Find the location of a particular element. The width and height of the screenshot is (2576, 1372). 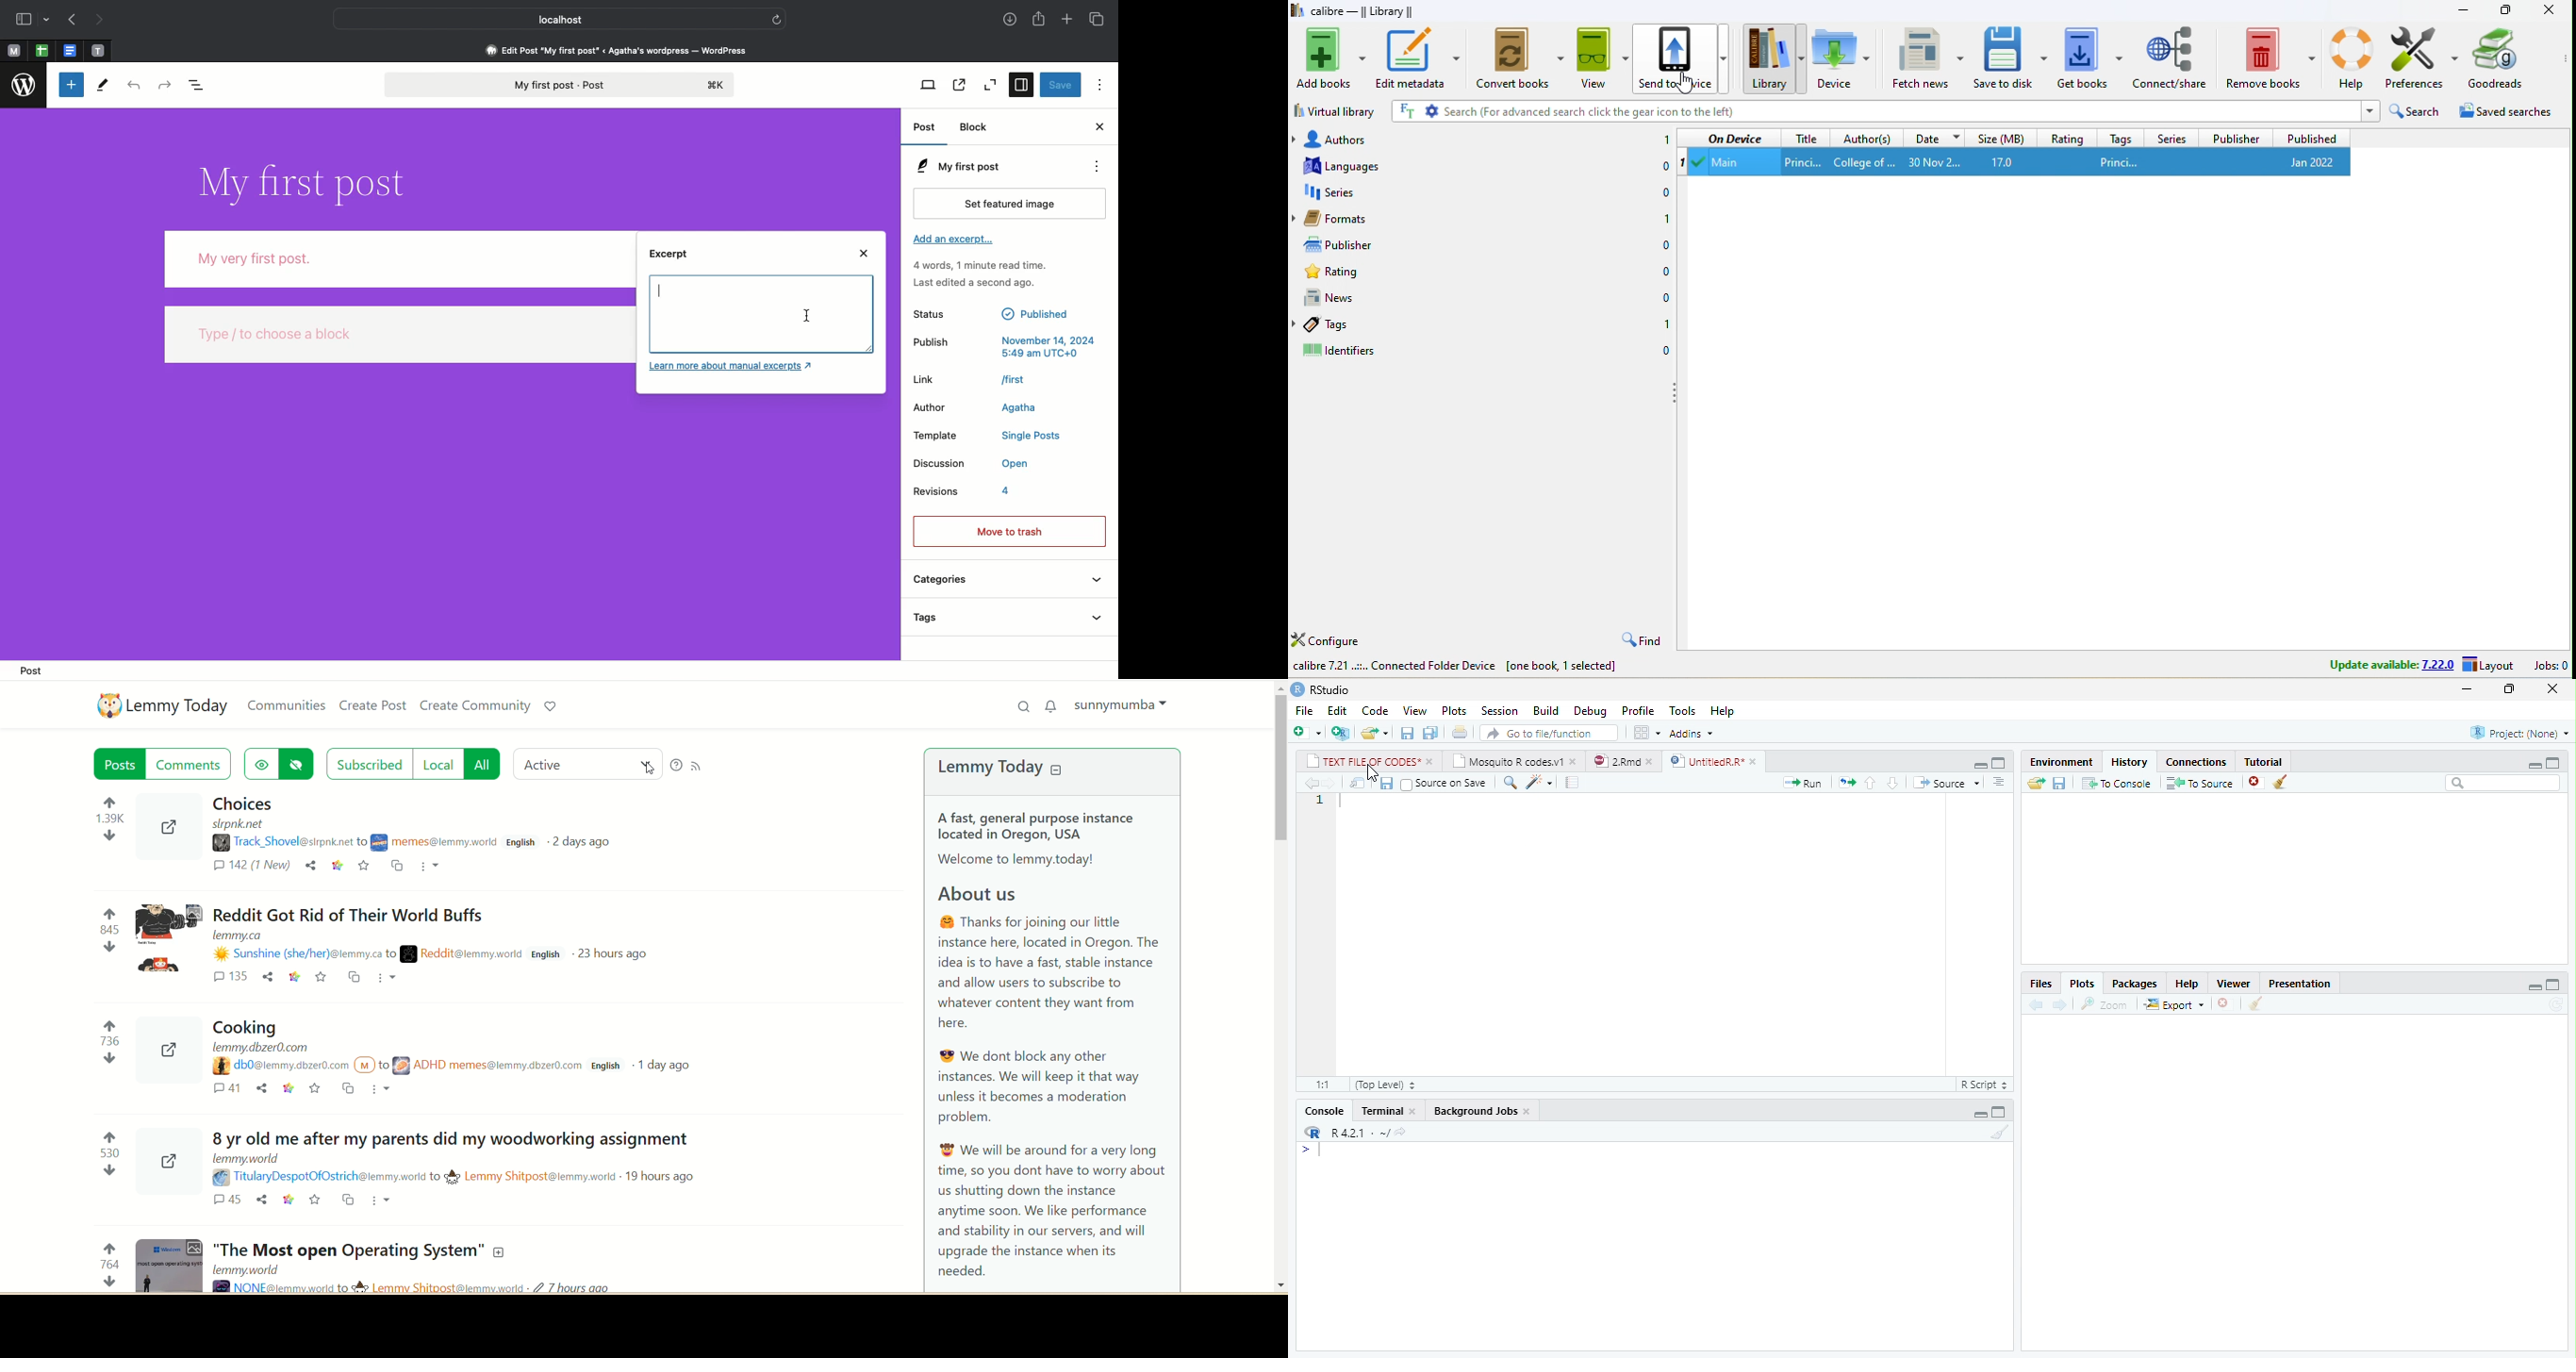

wordpress logo is located at coordinates (25, 85).